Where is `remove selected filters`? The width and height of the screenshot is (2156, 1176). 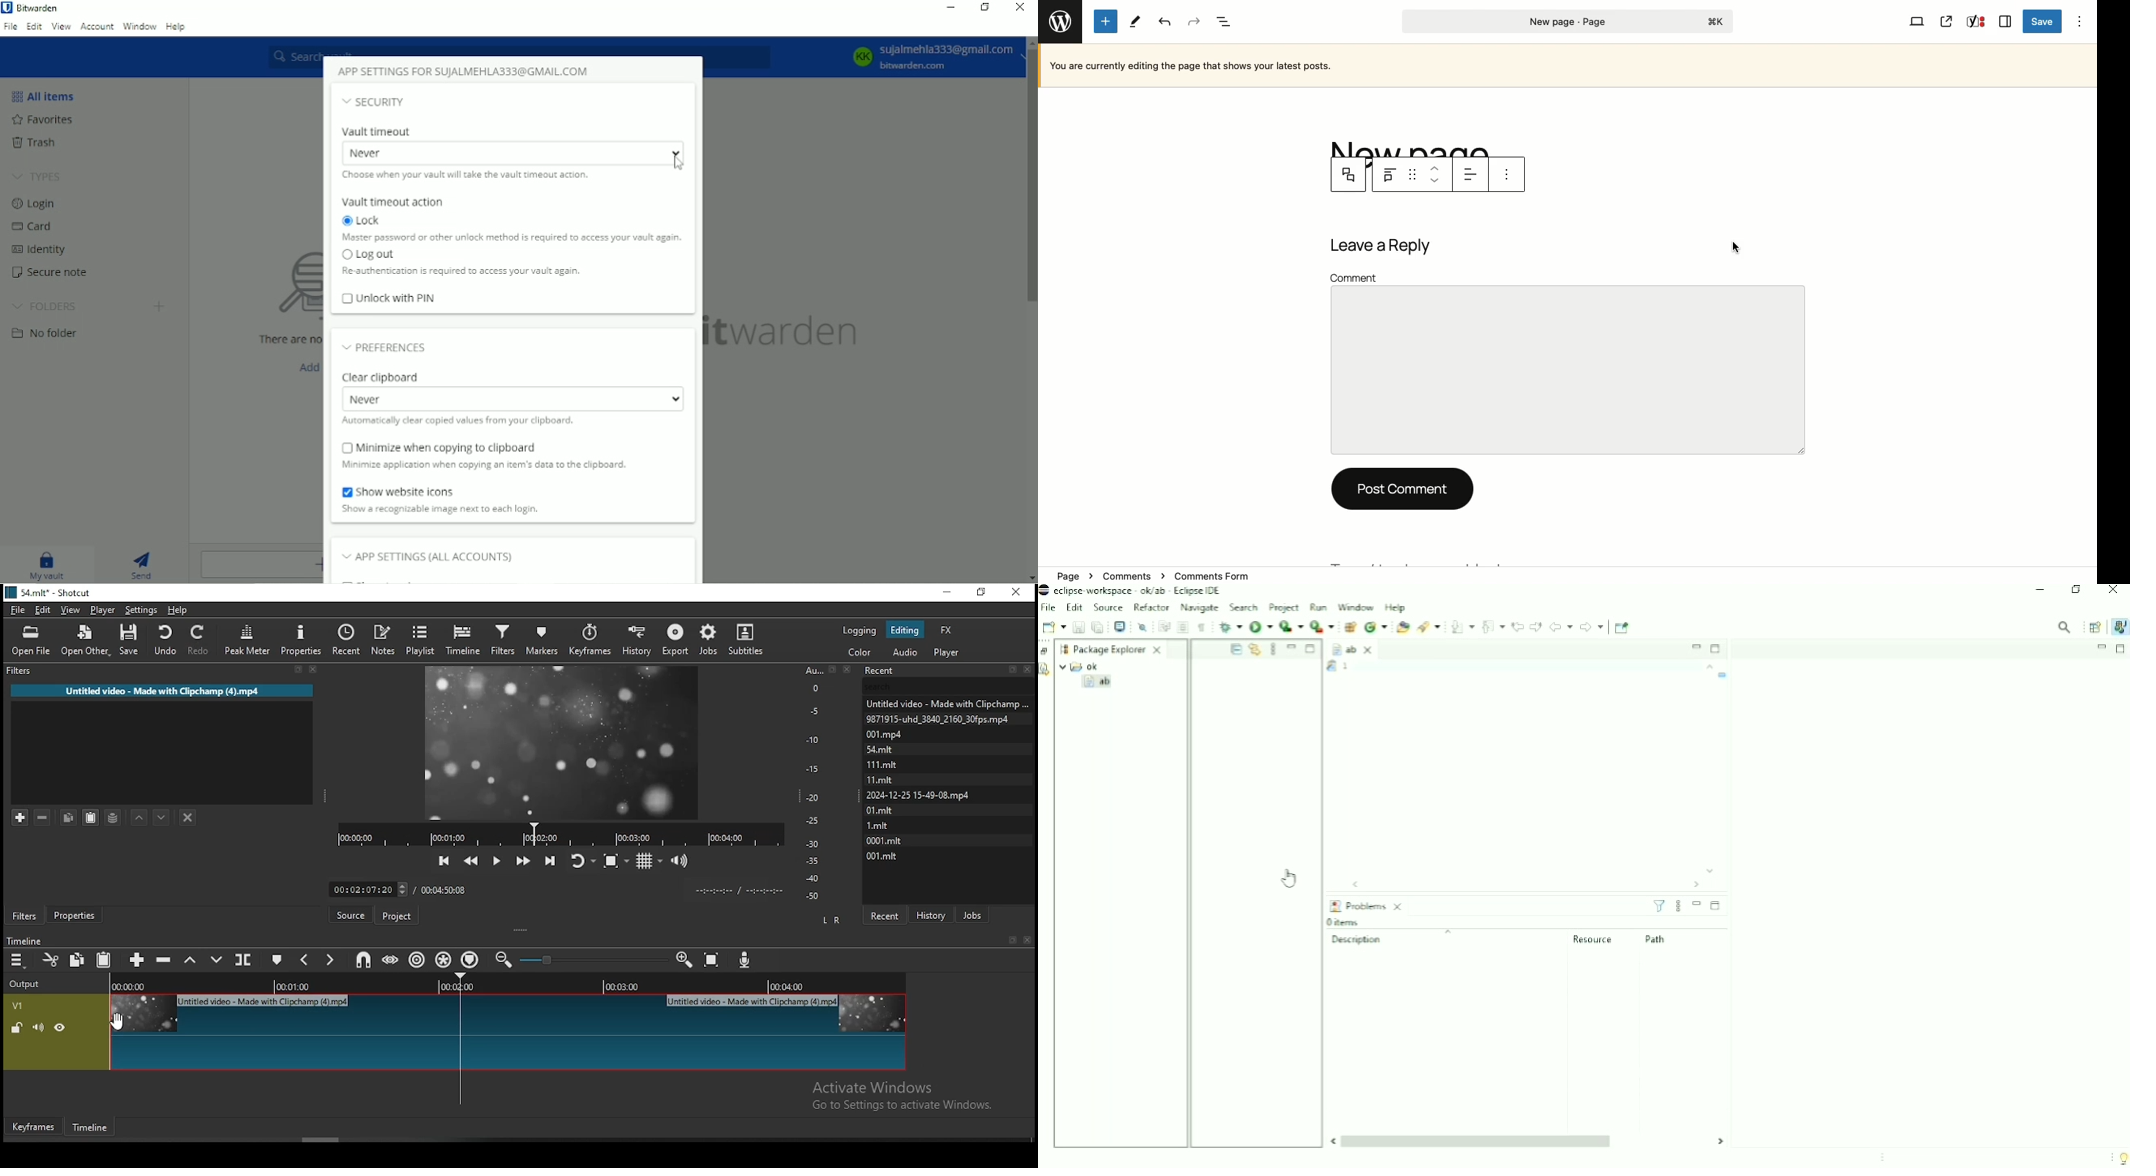
remove selected filters is located at coordinates (41, 814).